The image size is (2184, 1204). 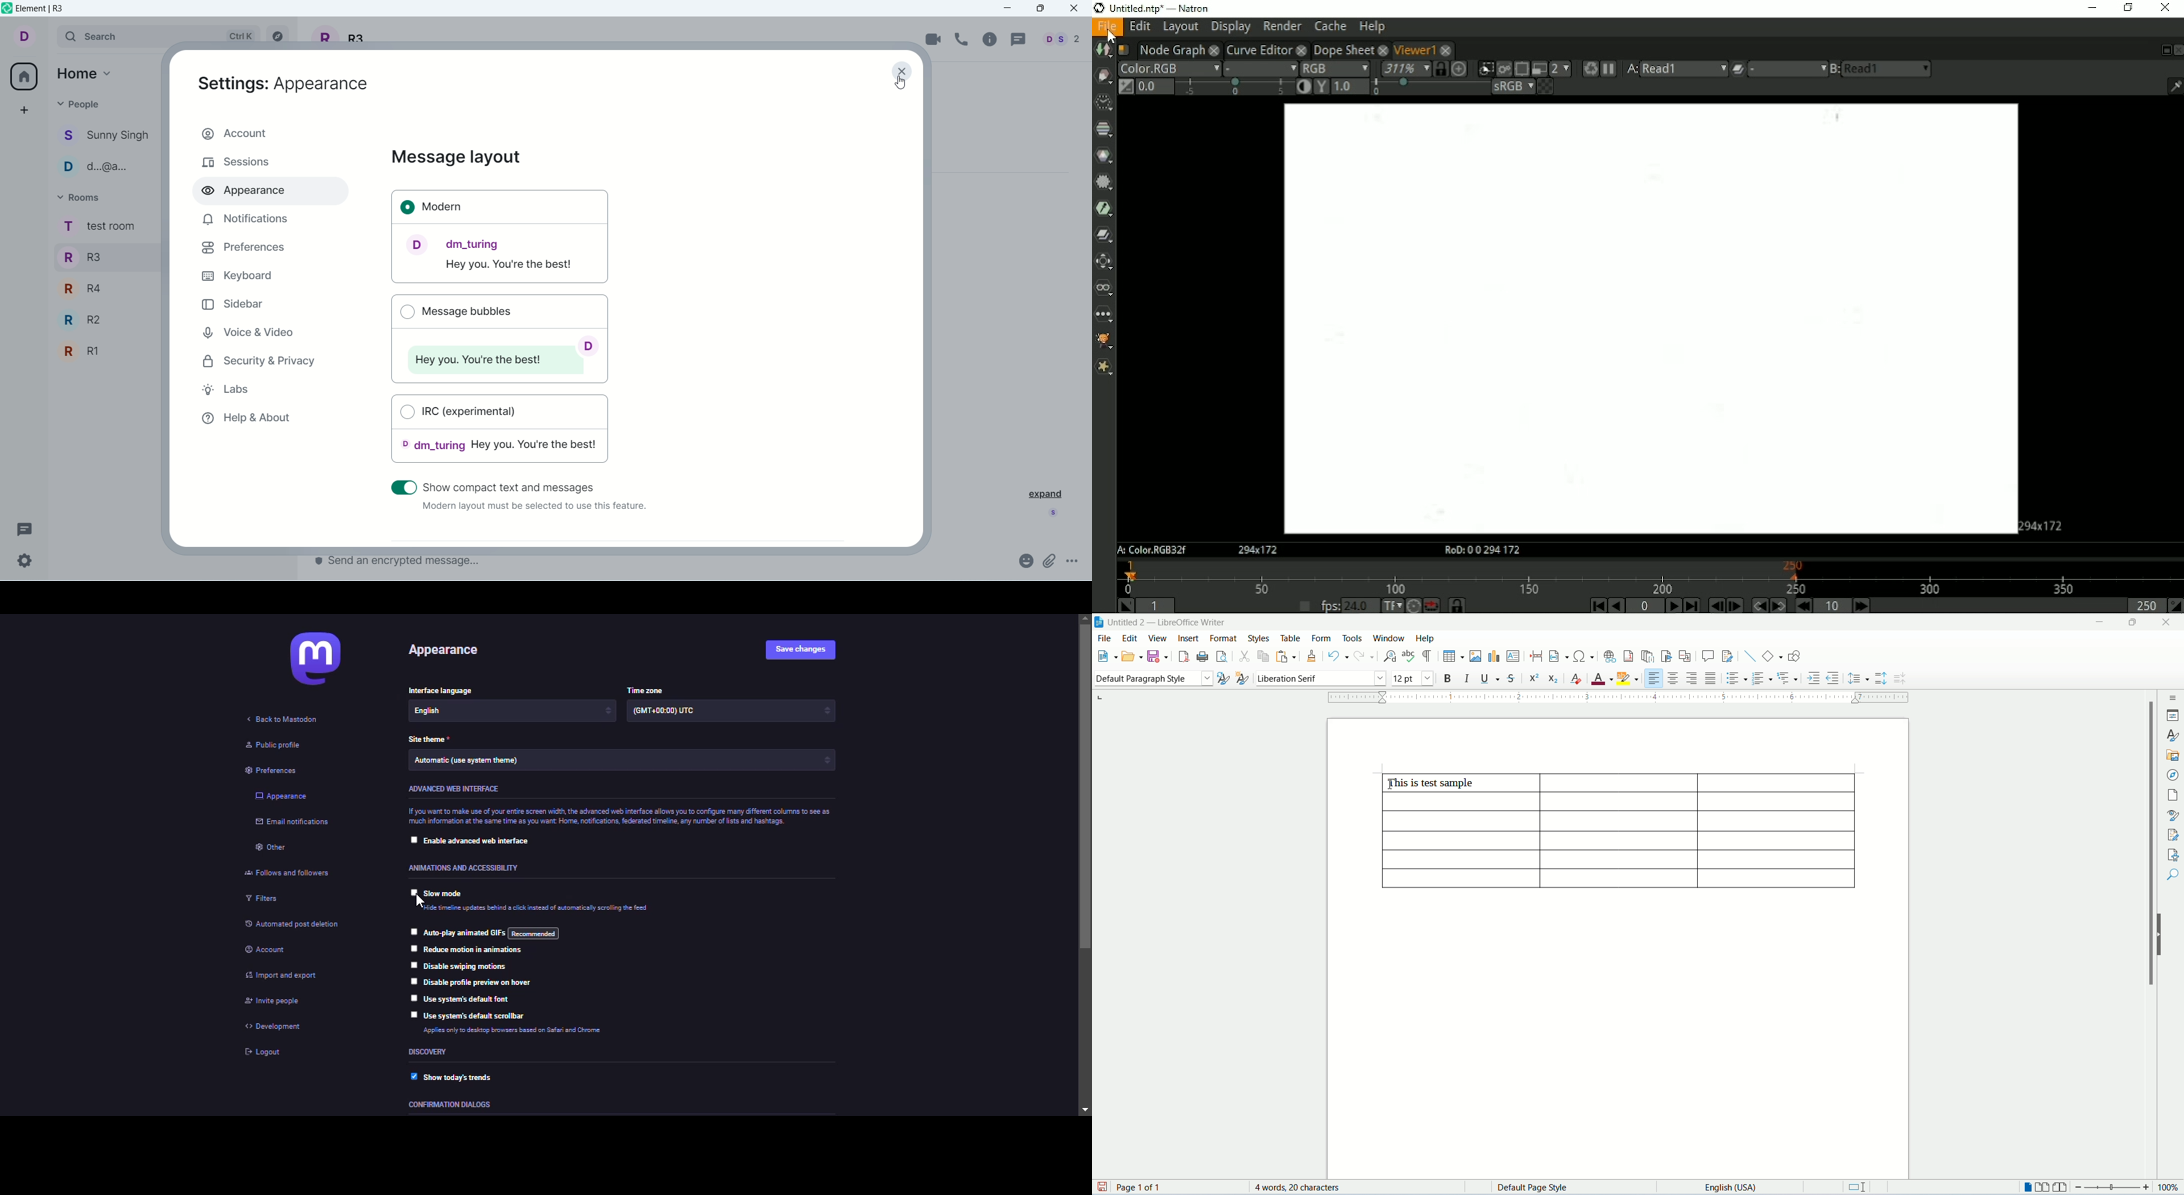 What do you see at coordinates (412, 981) in the screenshot?
I see `click to select` at bounding box center [412, 981].